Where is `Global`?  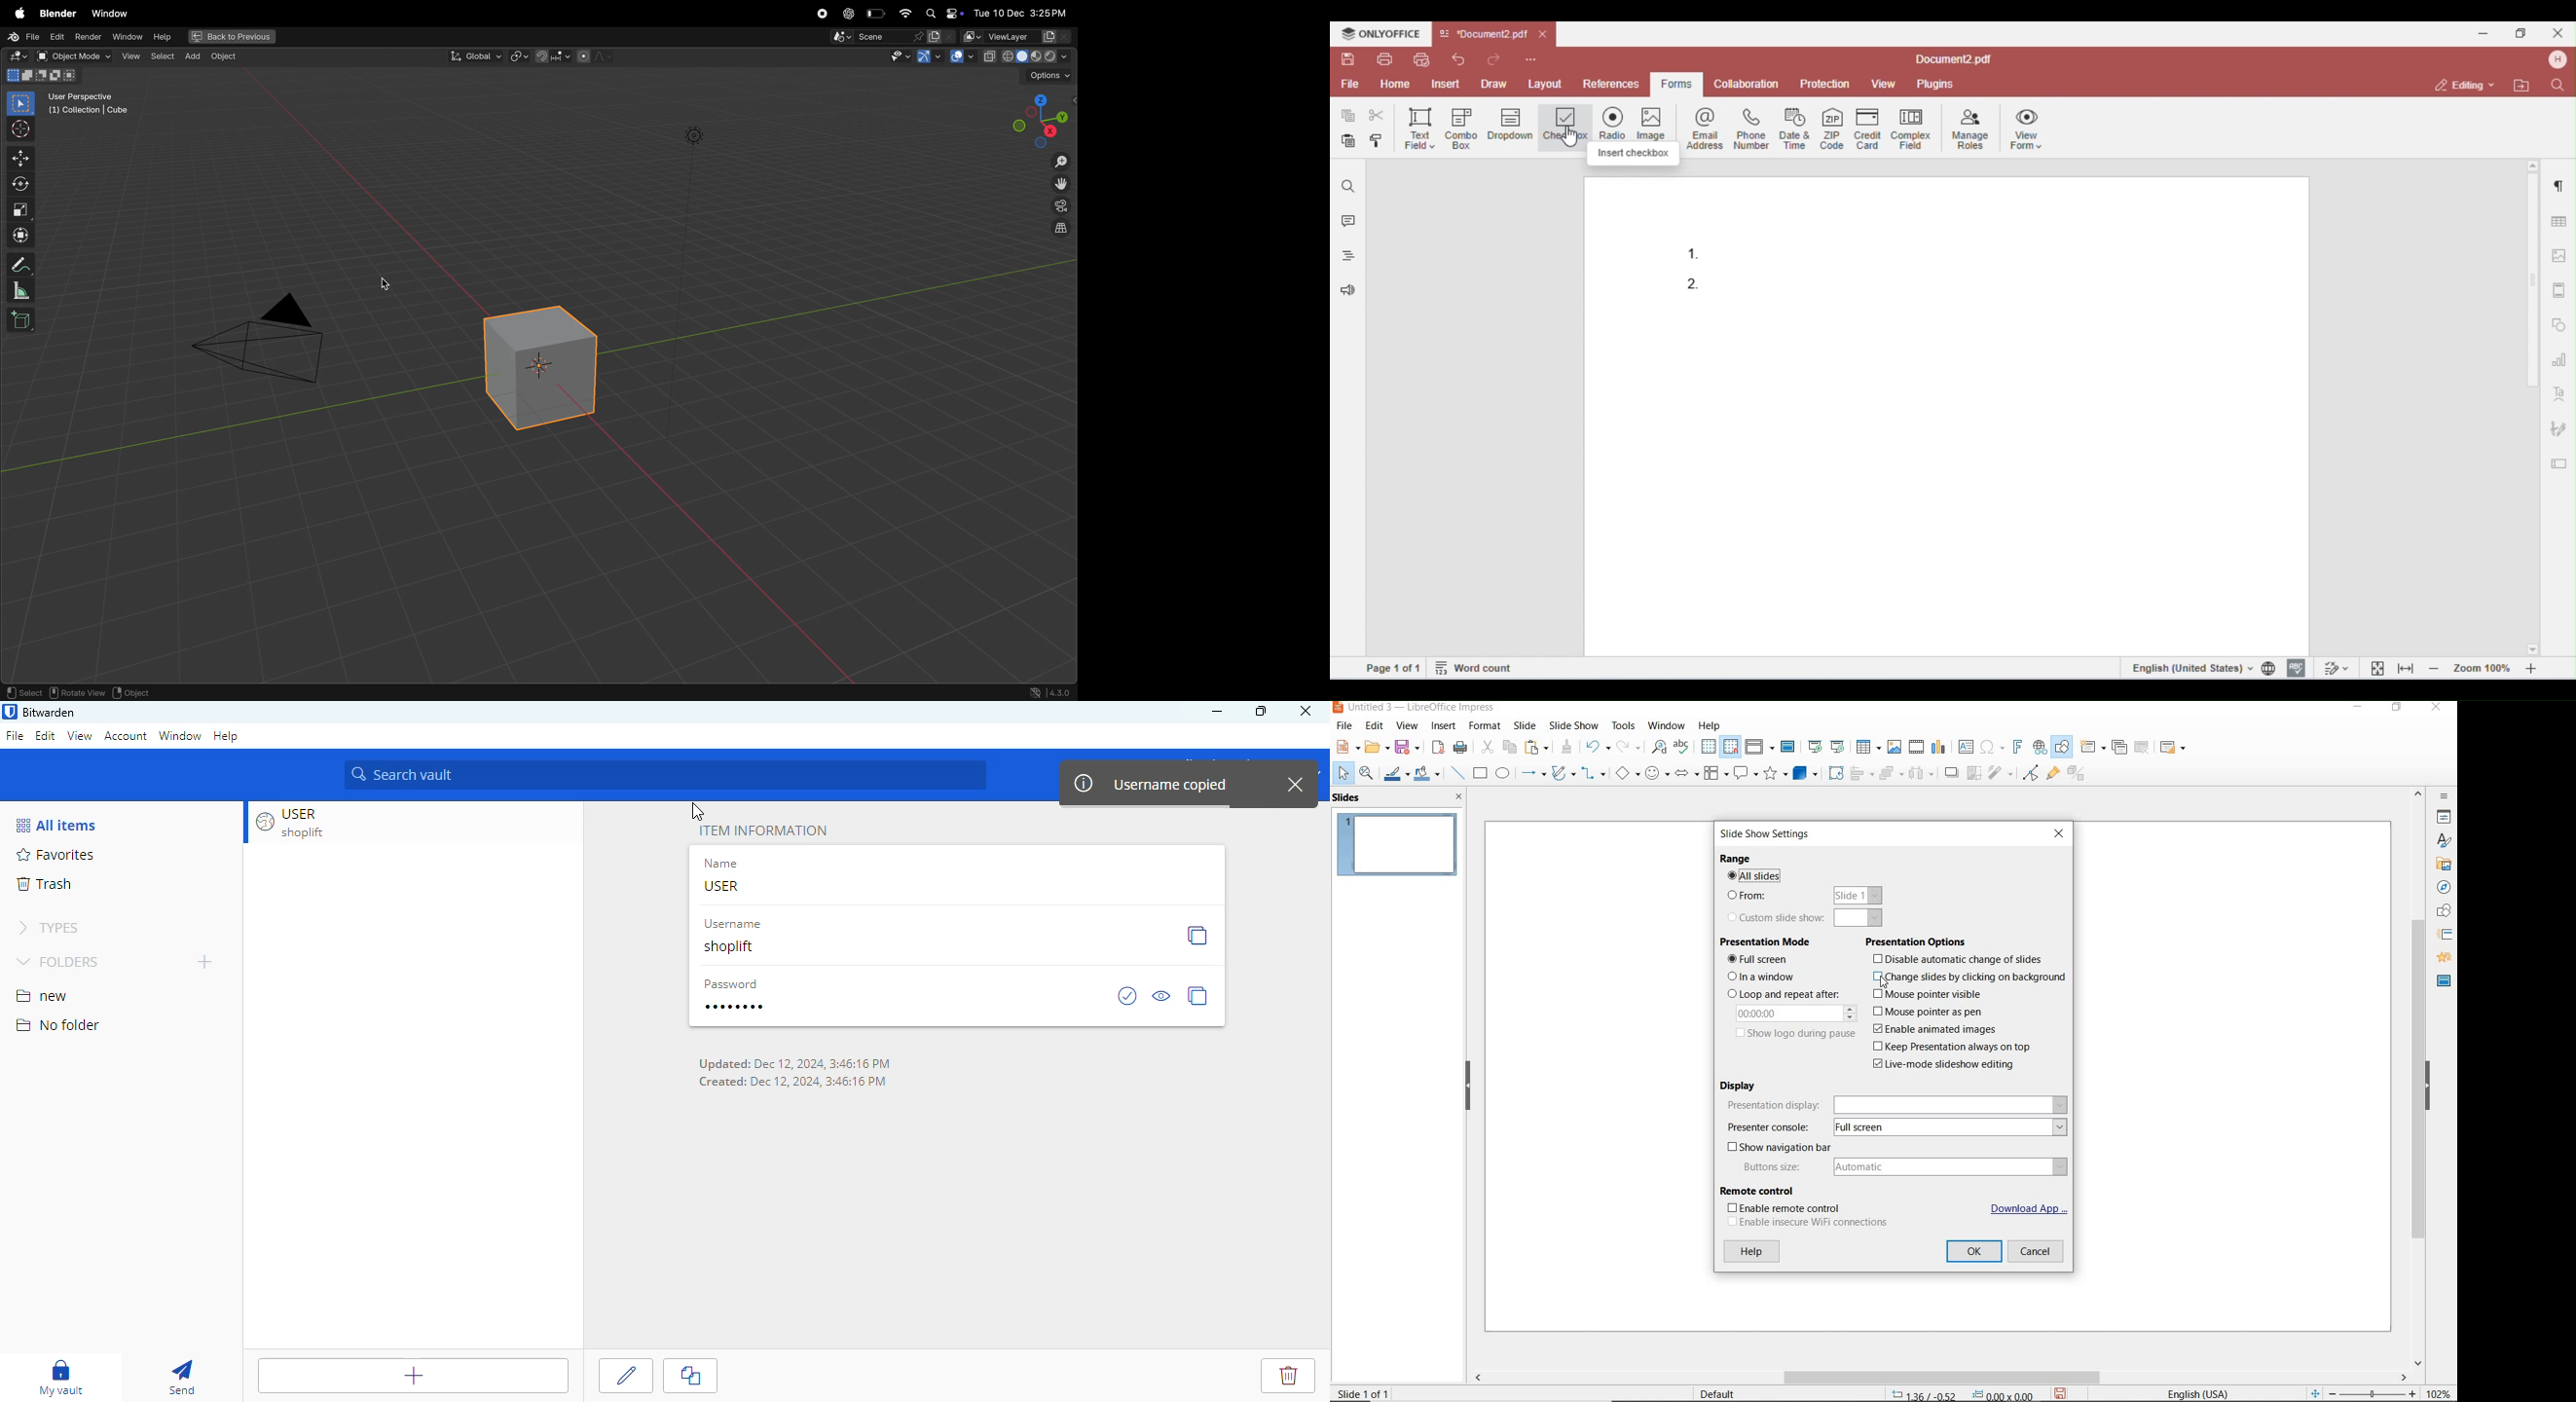
Global is located at coordinates (476, 56).